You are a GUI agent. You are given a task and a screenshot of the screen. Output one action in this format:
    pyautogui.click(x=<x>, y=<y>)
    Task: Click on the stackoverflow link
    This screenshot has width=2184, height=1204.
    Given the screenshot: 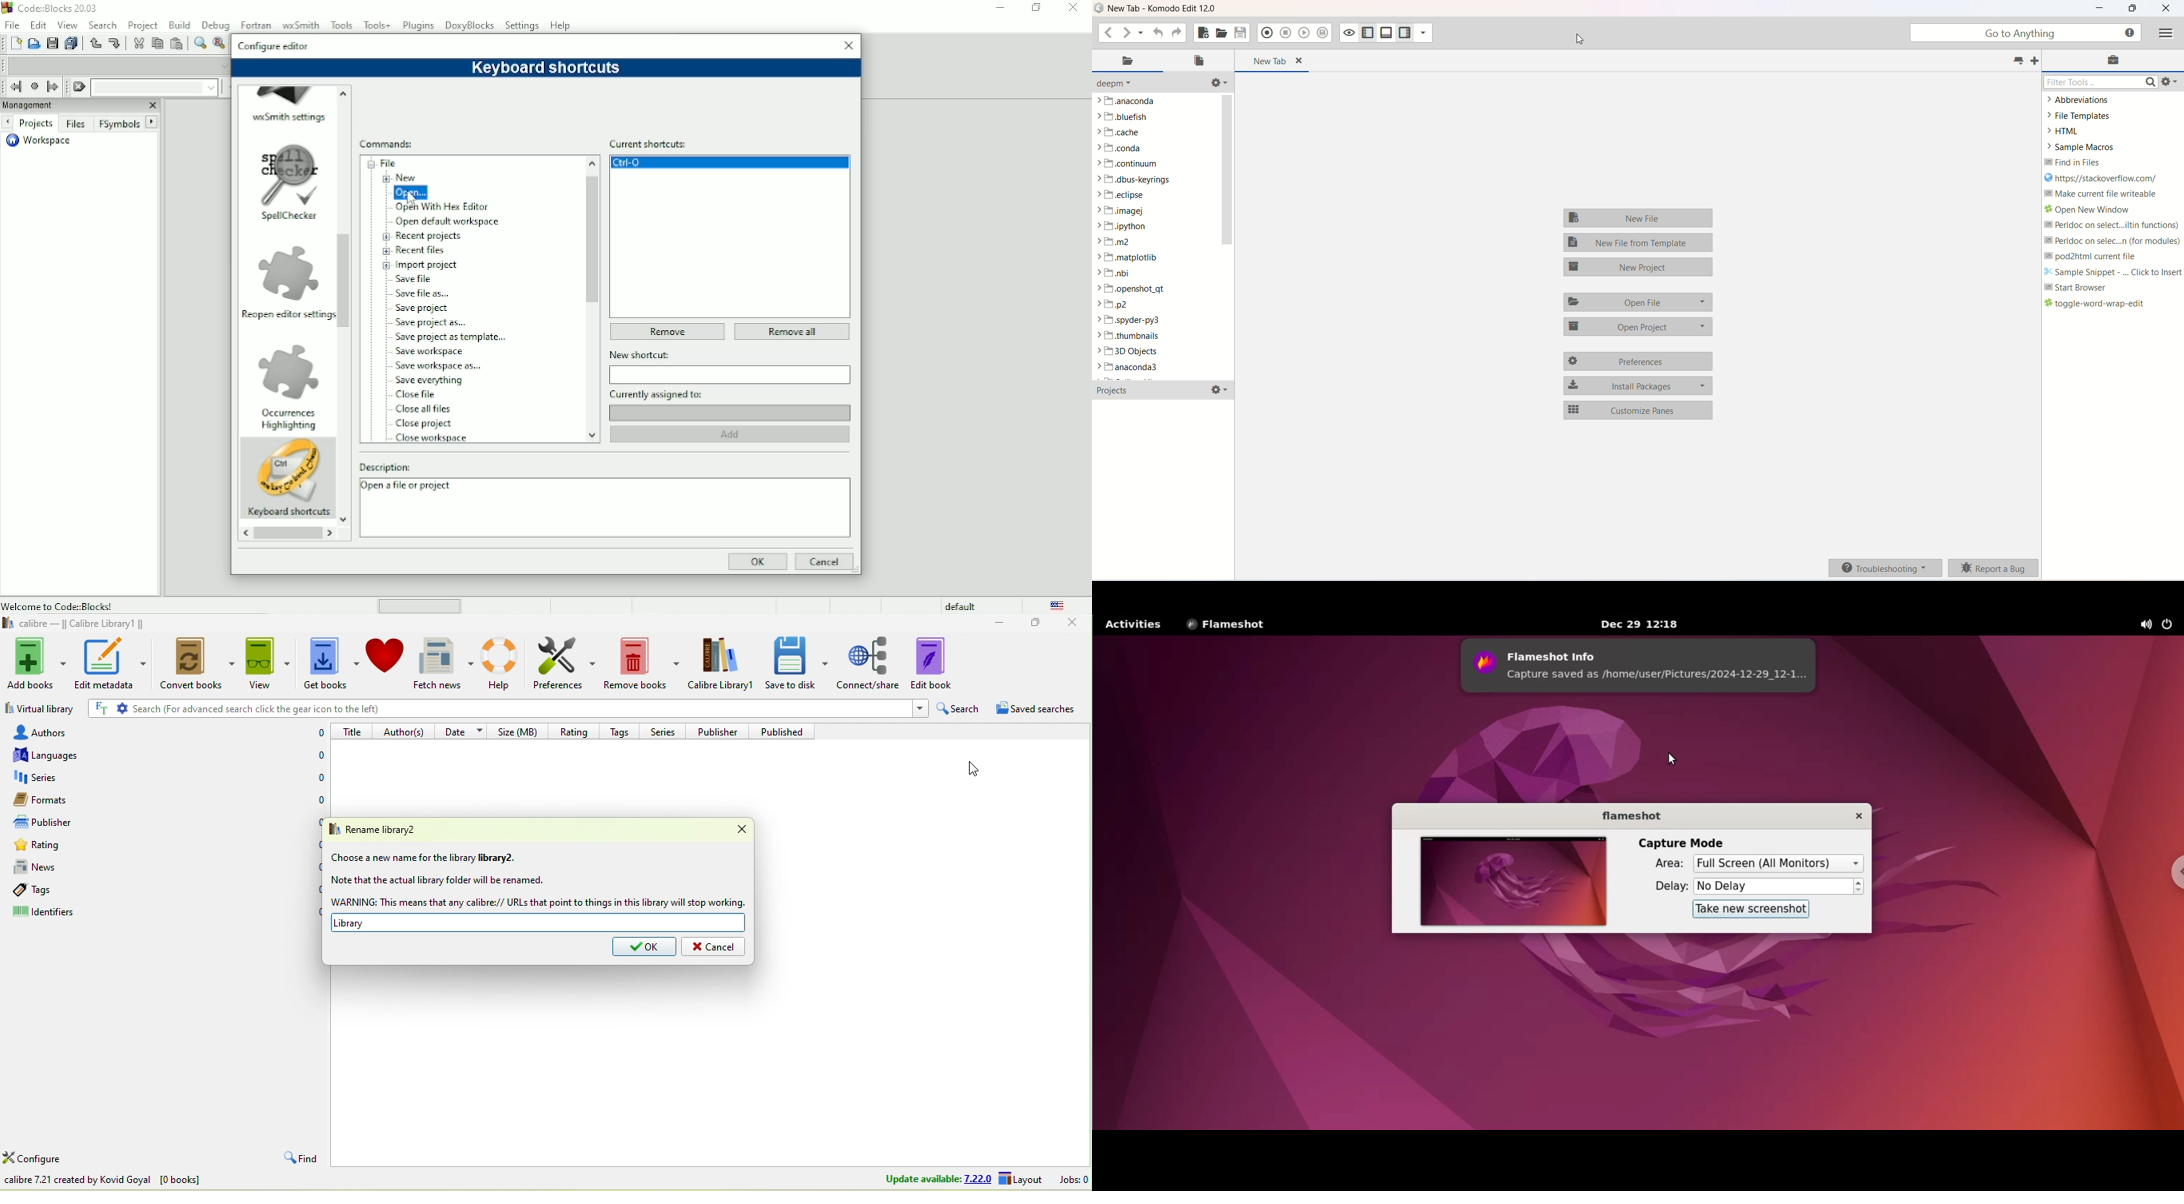 What is the action you would take?
    pyautogui.click(x=2104, y=178)
    